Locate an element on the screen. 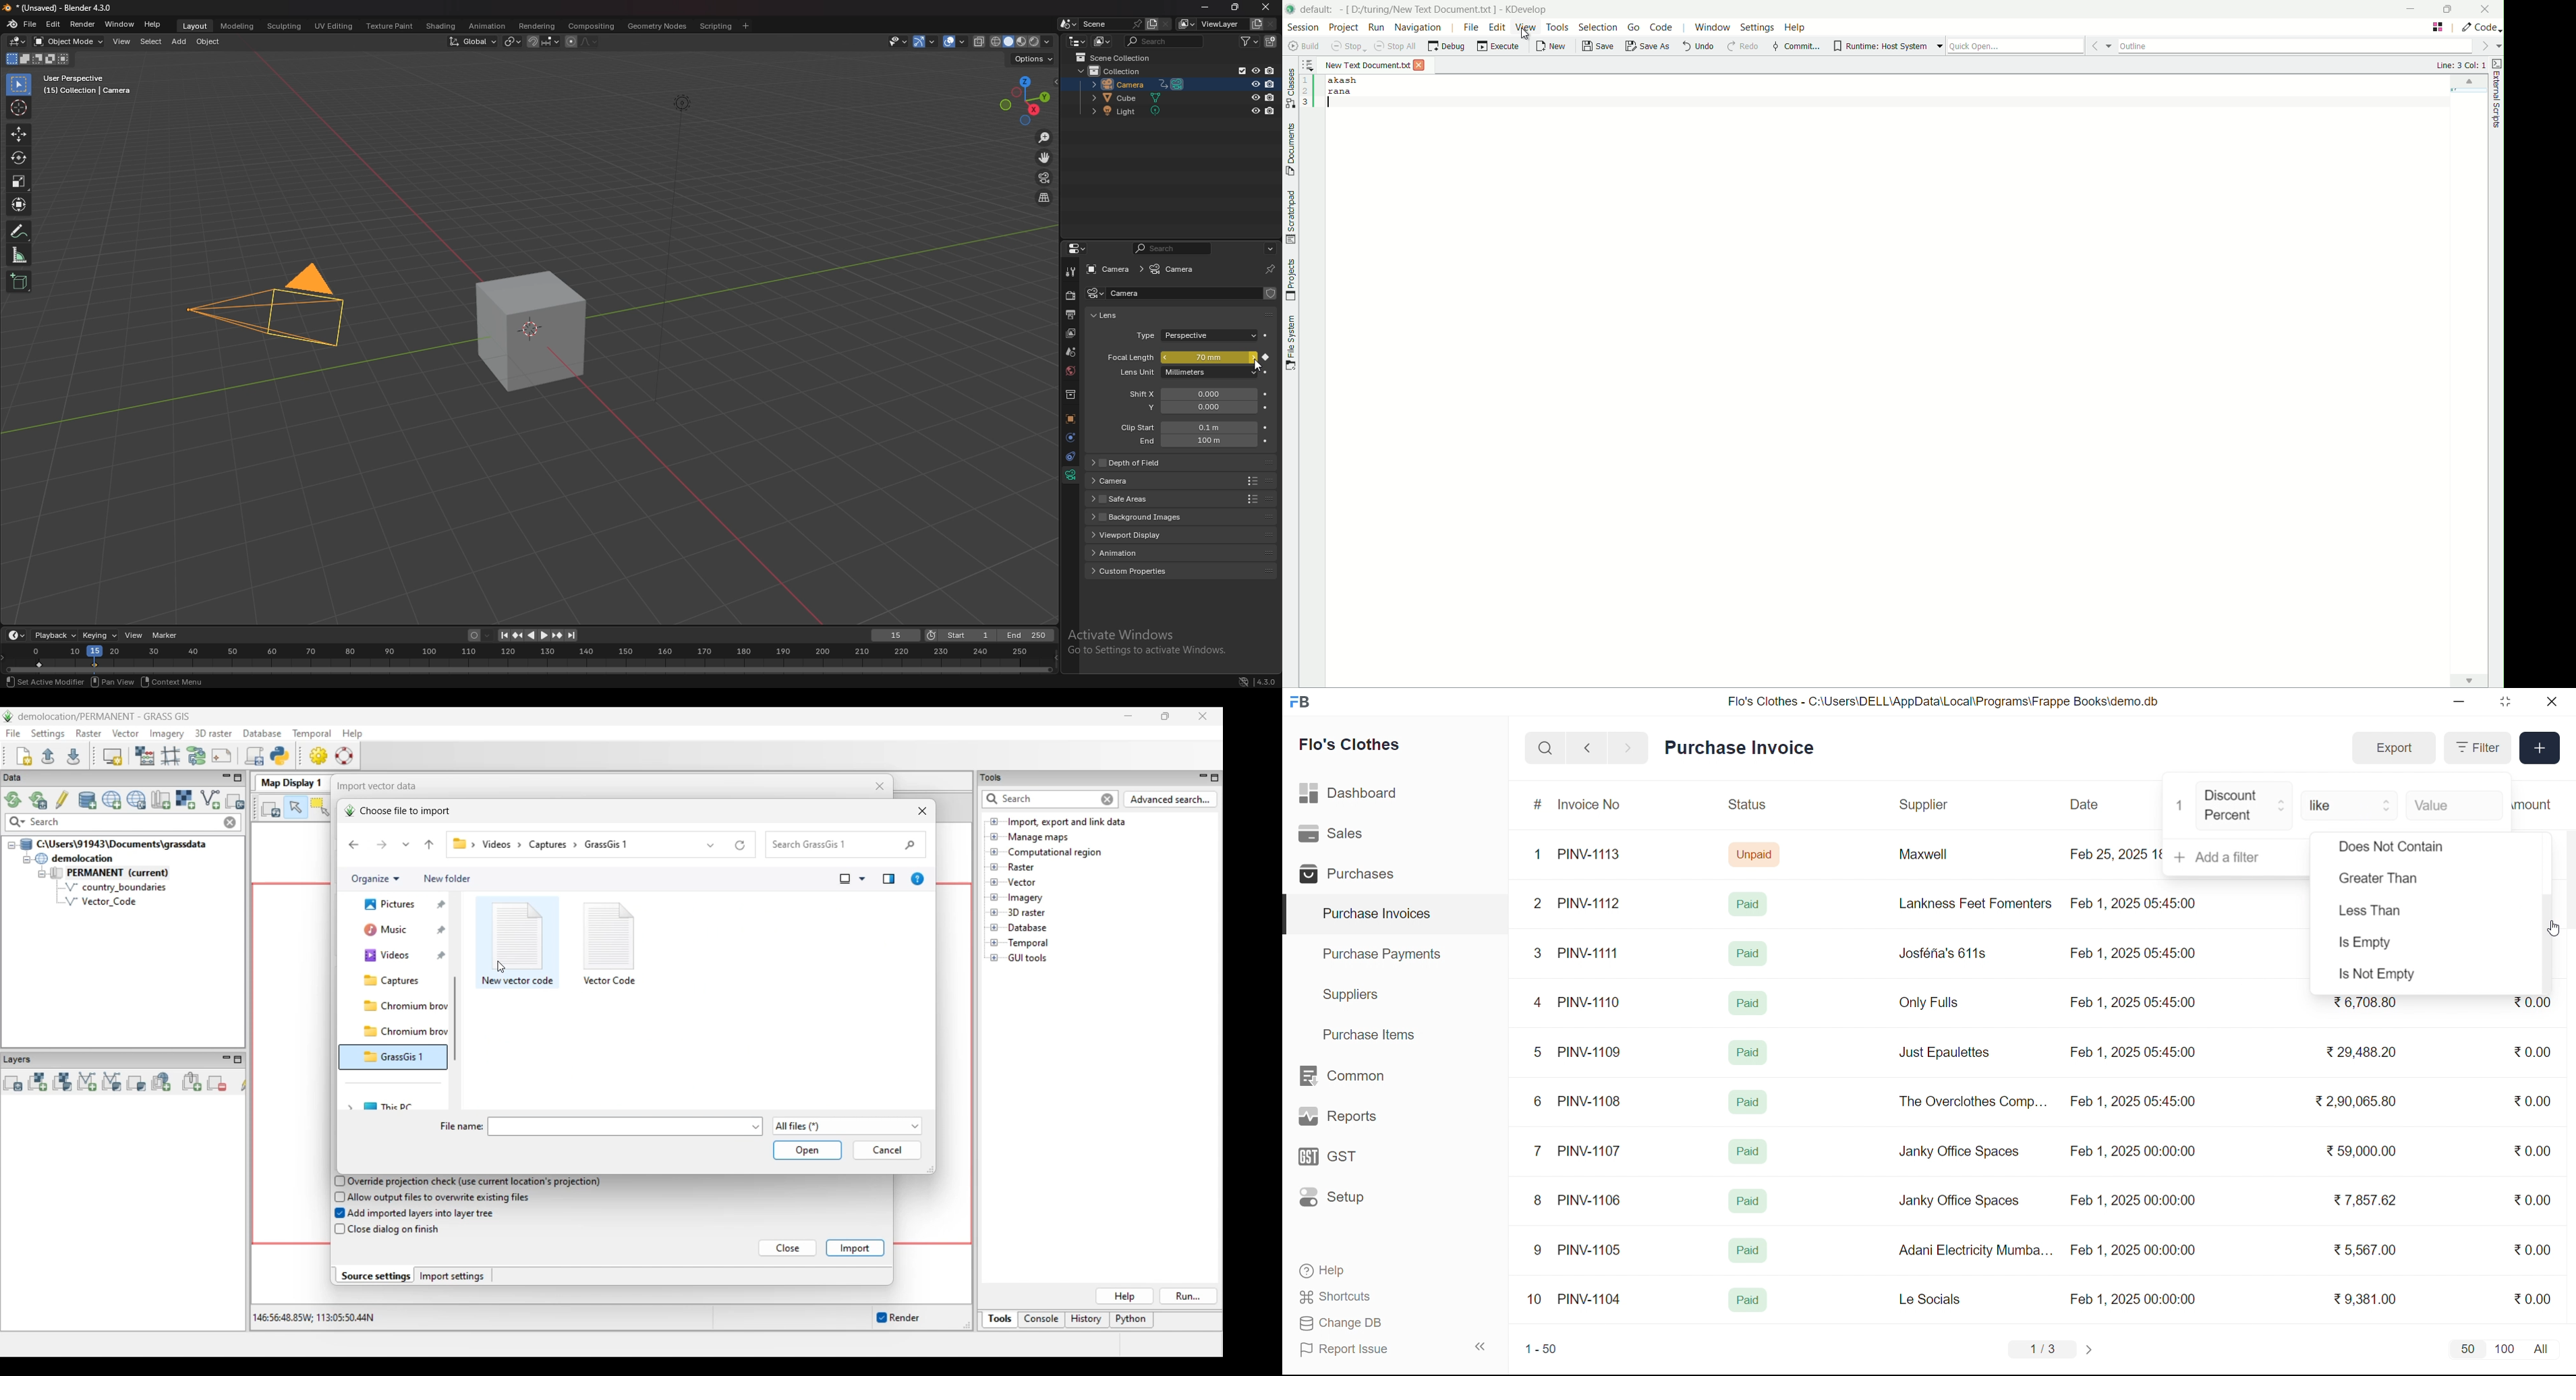  6 is located at coordinates (1538, 1101).